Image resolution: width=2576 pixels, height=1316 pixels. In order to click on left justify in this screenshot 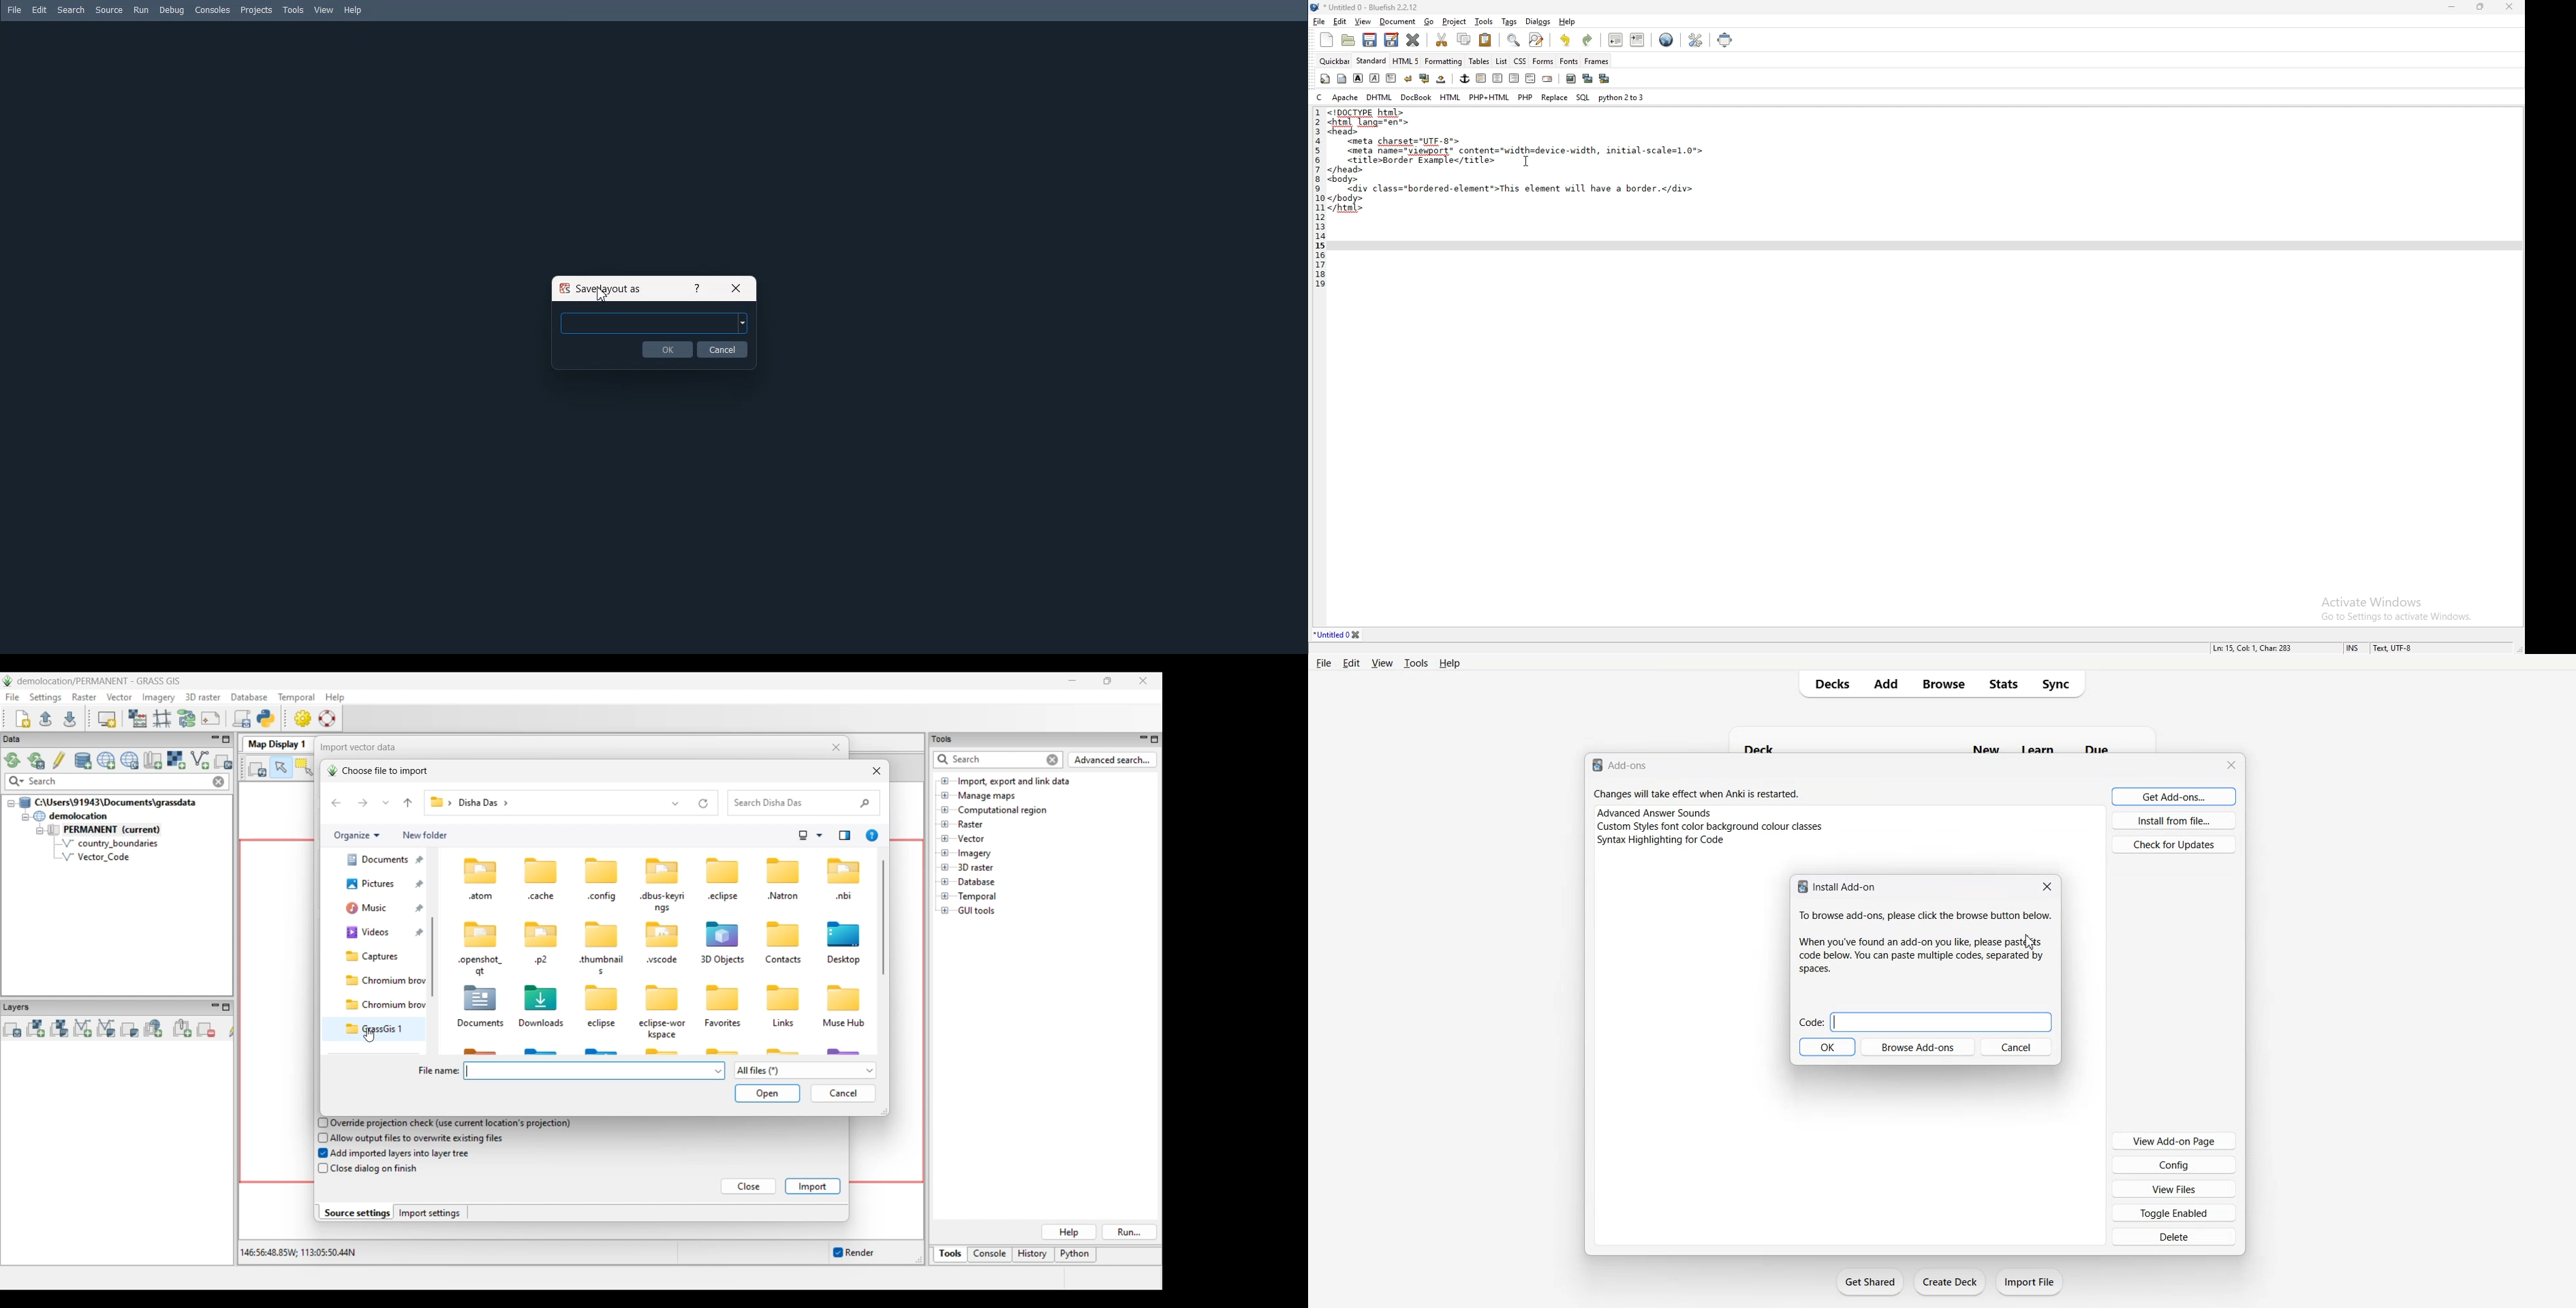, I will do `click(1482, 78)`.